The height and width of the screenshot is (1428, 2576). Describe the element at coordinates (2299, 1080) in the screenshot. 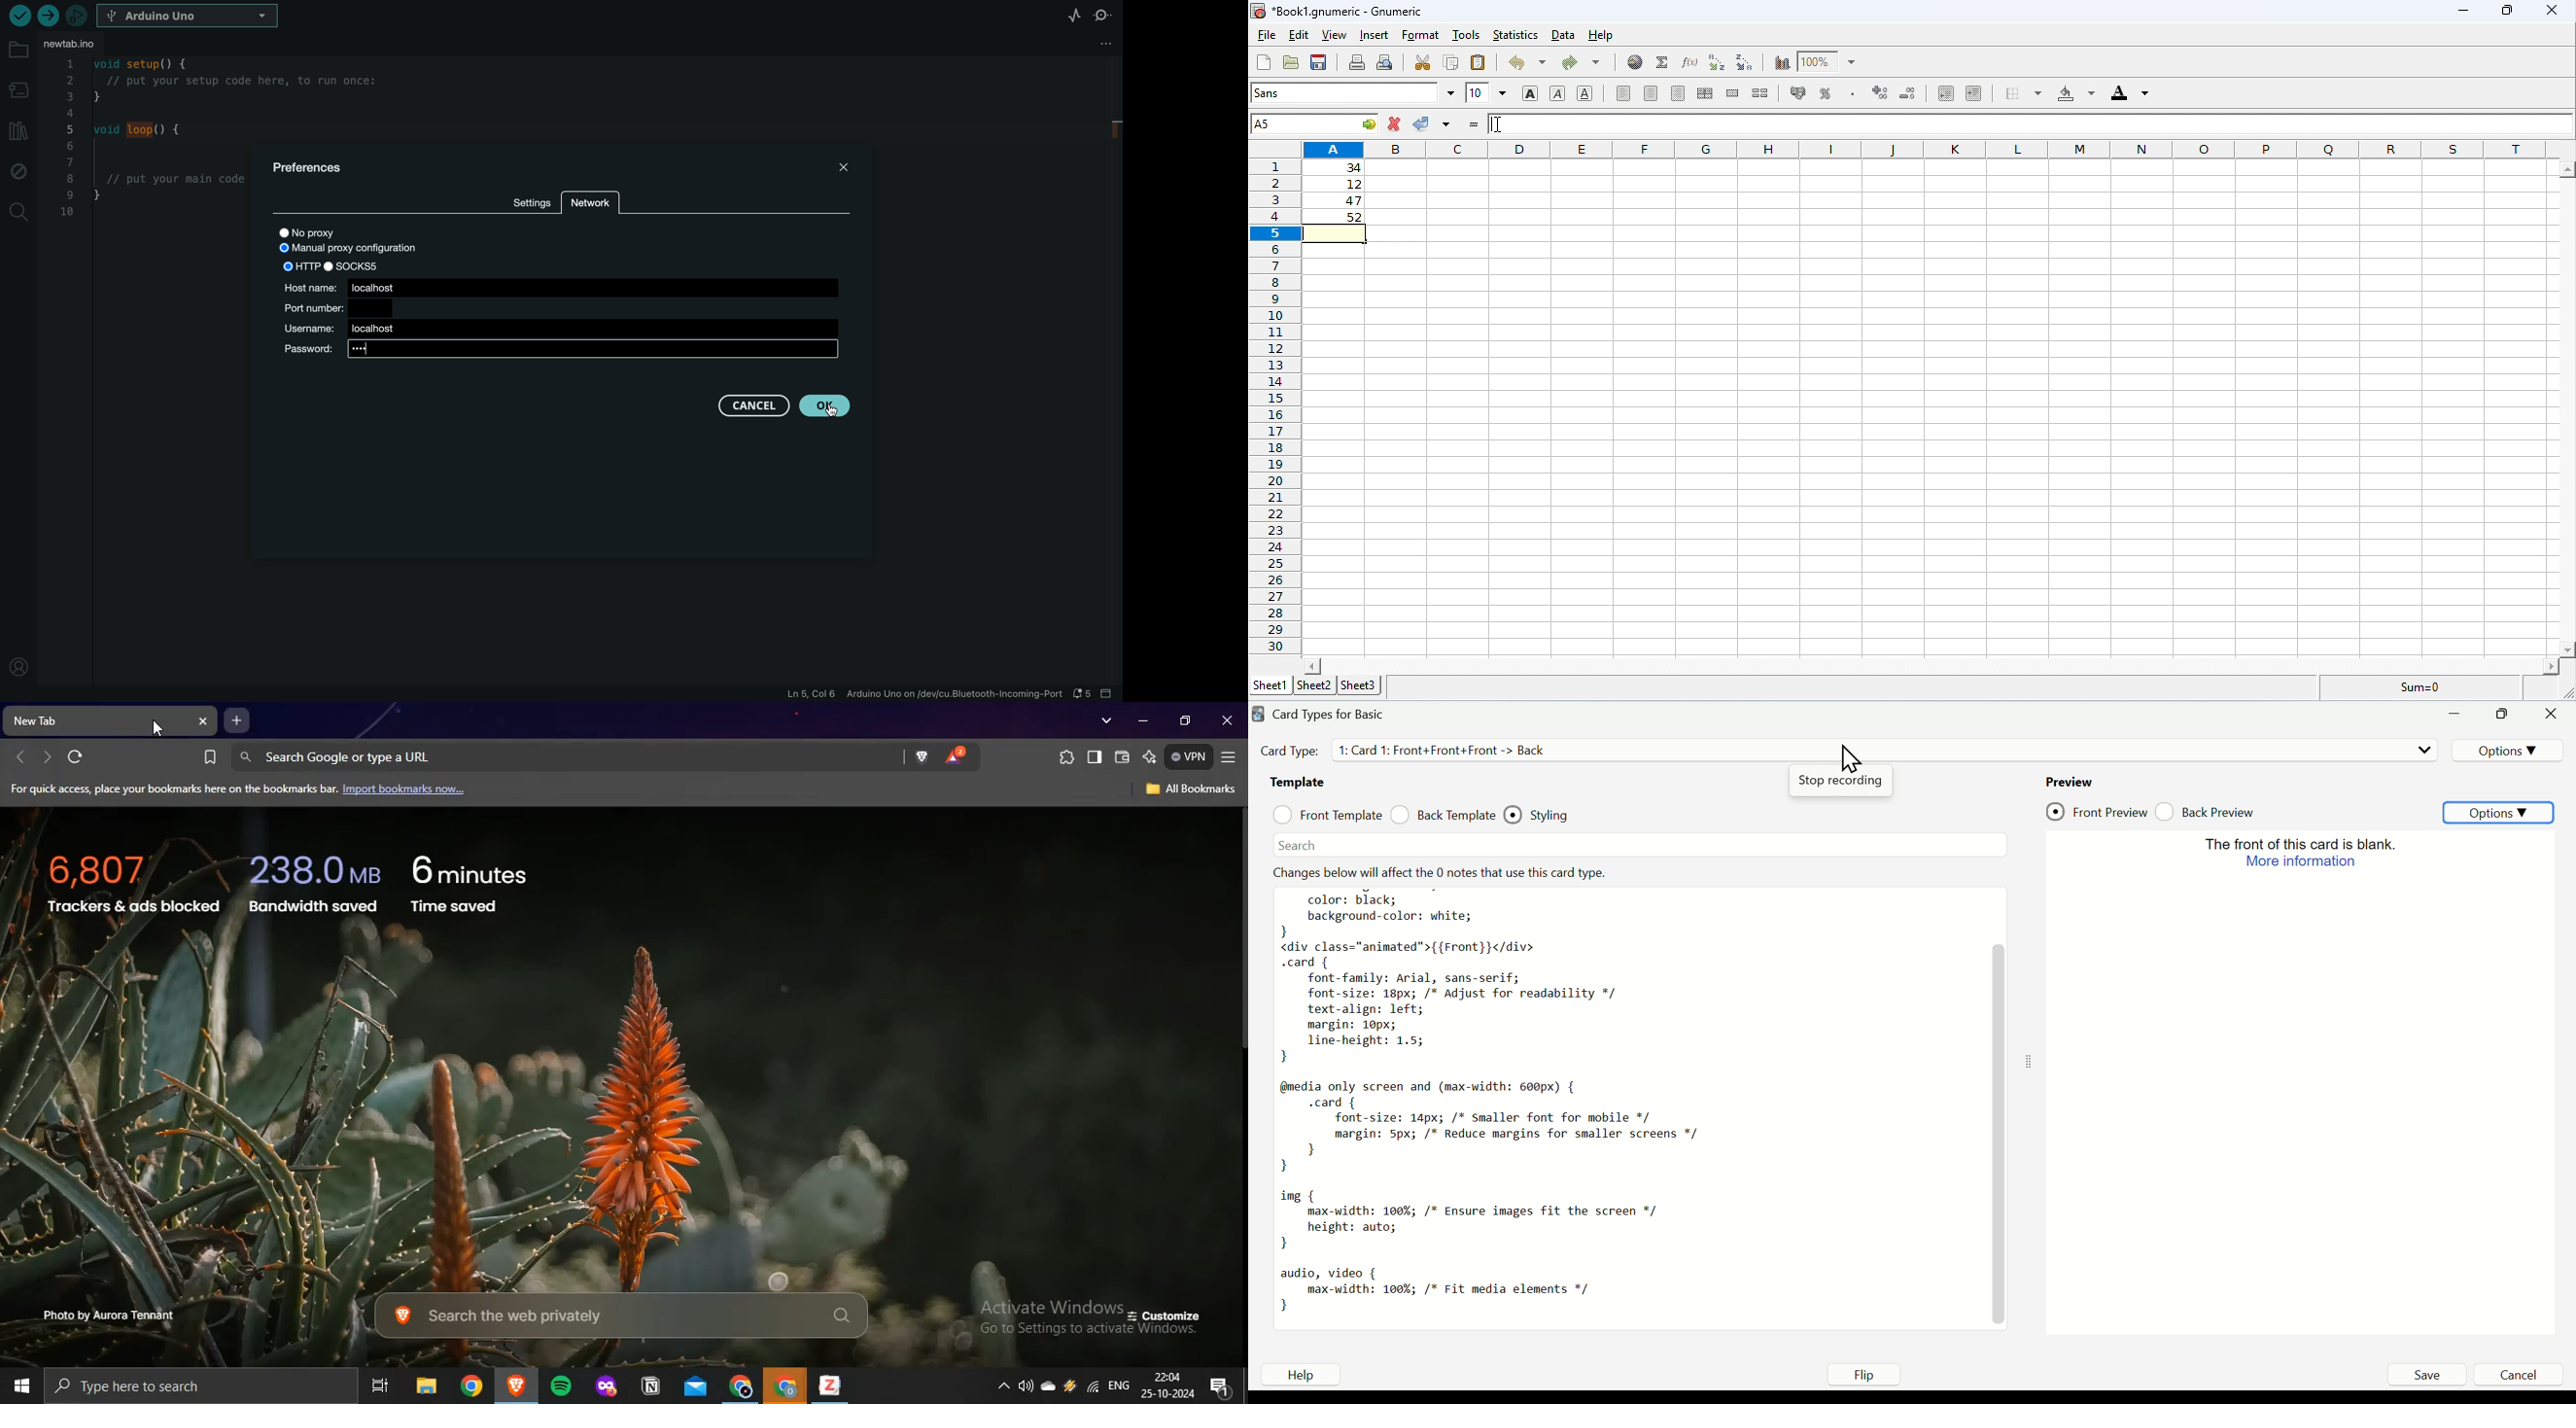

I see `Preview` at that location.